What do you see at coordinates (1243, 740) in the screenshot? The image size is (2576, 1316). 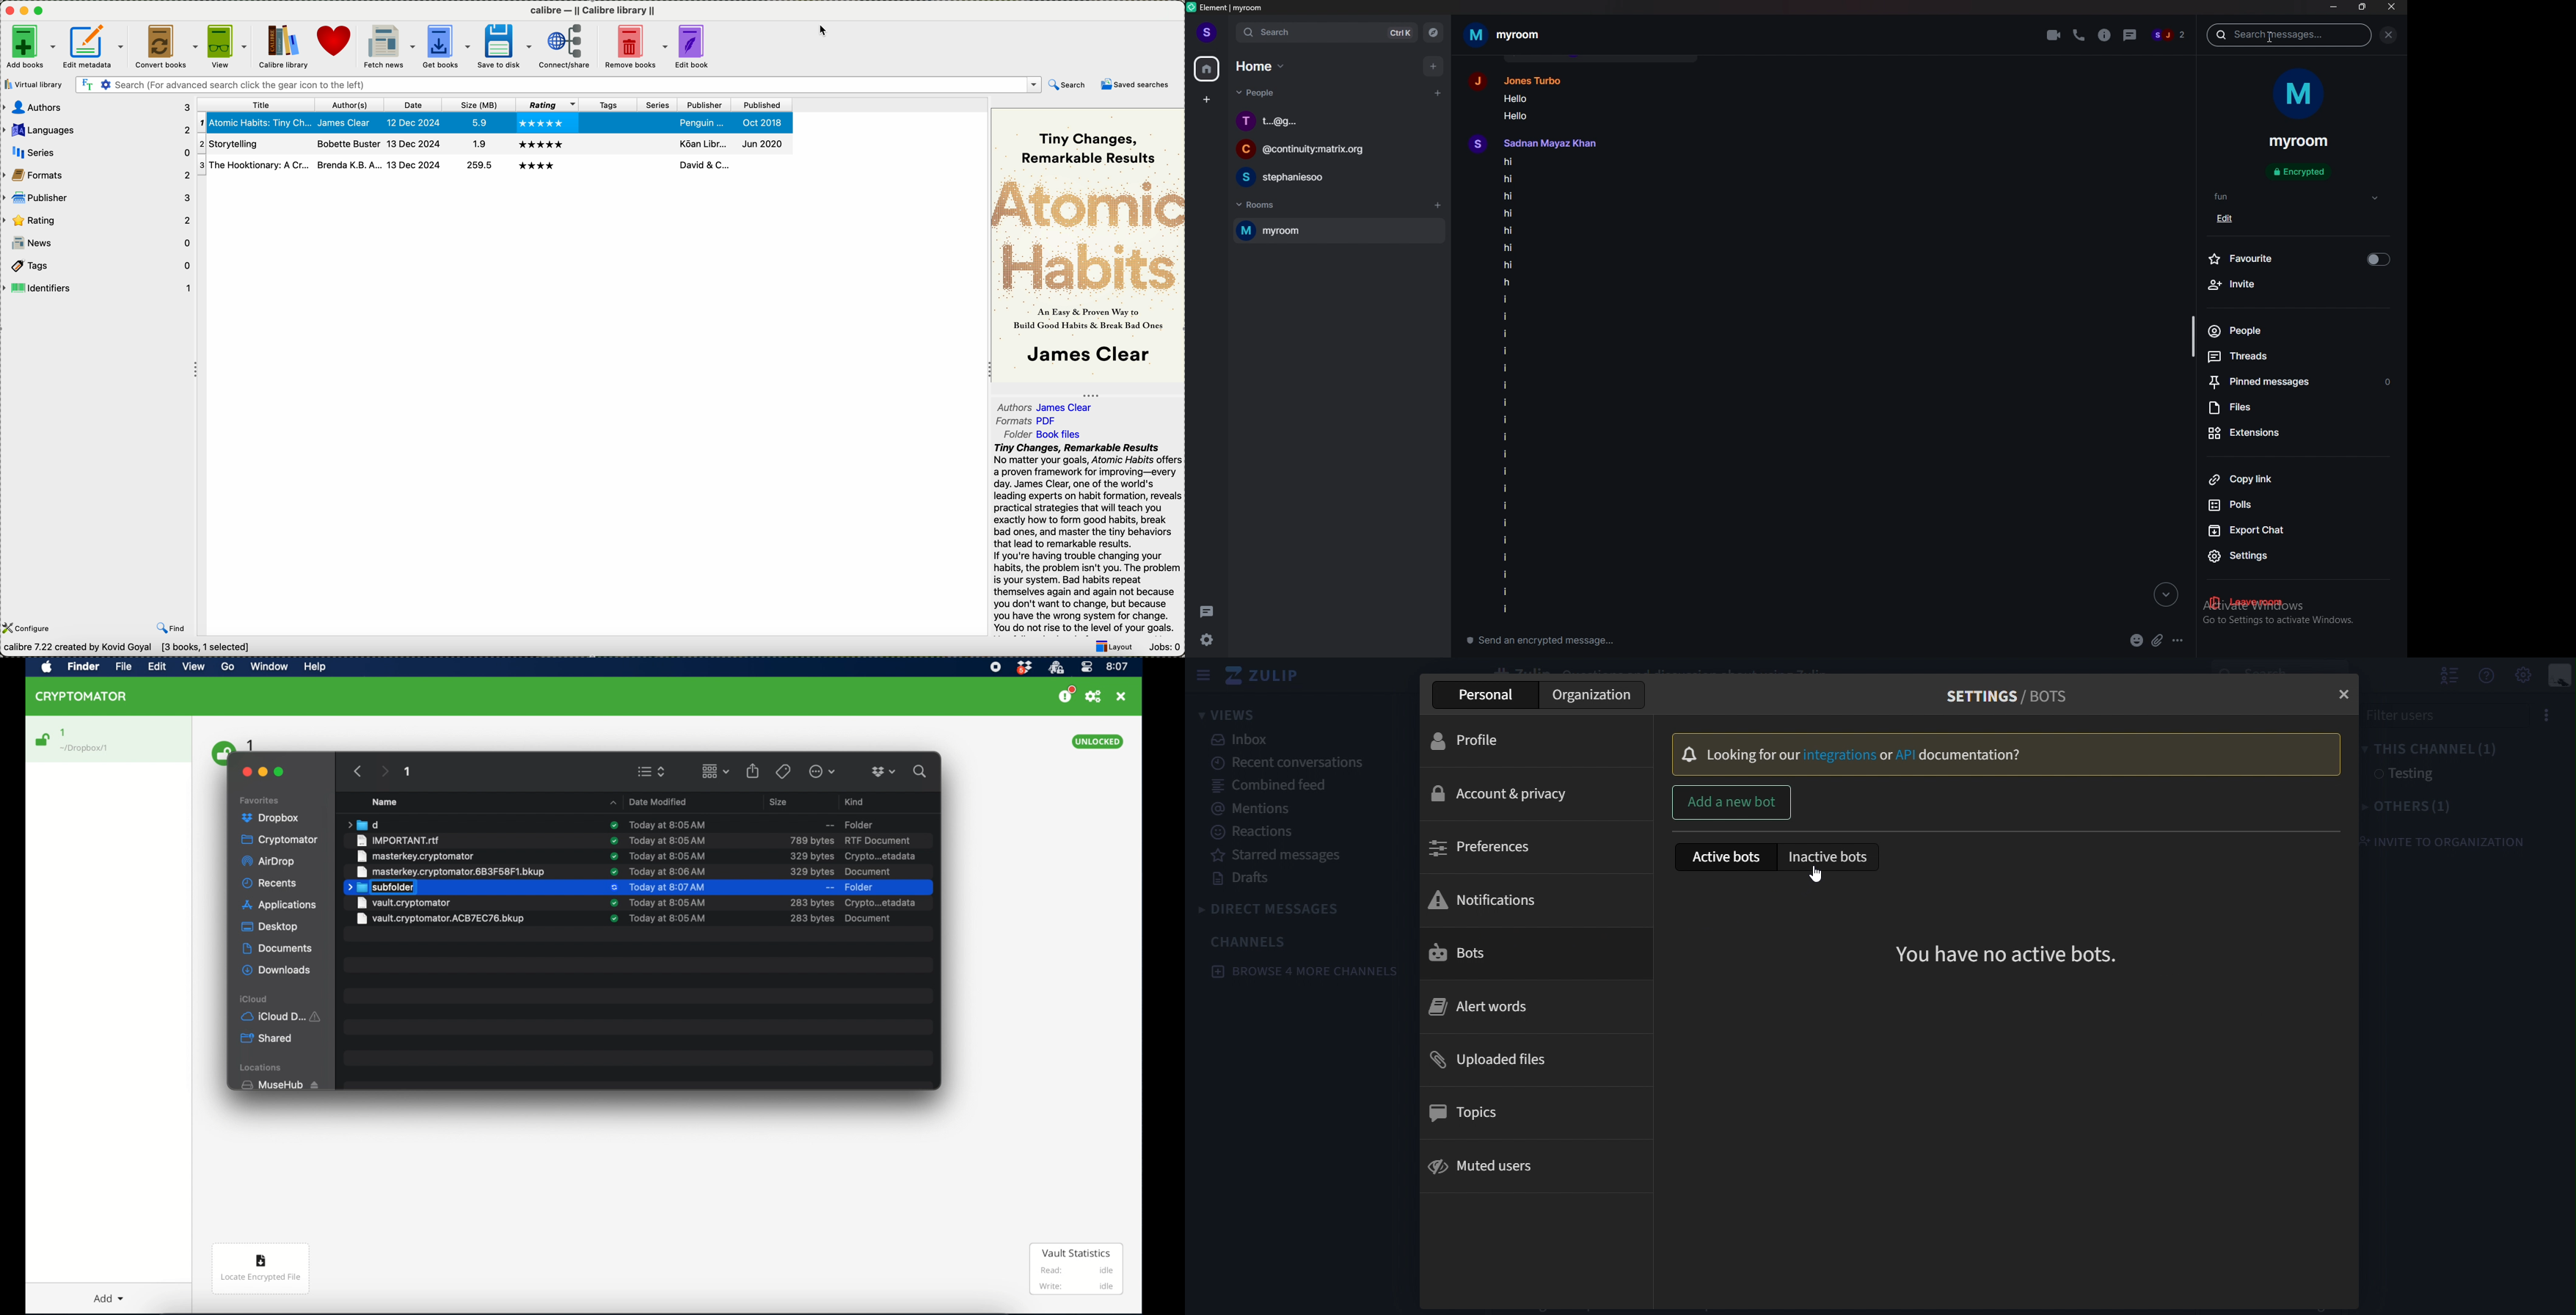 I see `inbox` at bounding box center [1243, 740].